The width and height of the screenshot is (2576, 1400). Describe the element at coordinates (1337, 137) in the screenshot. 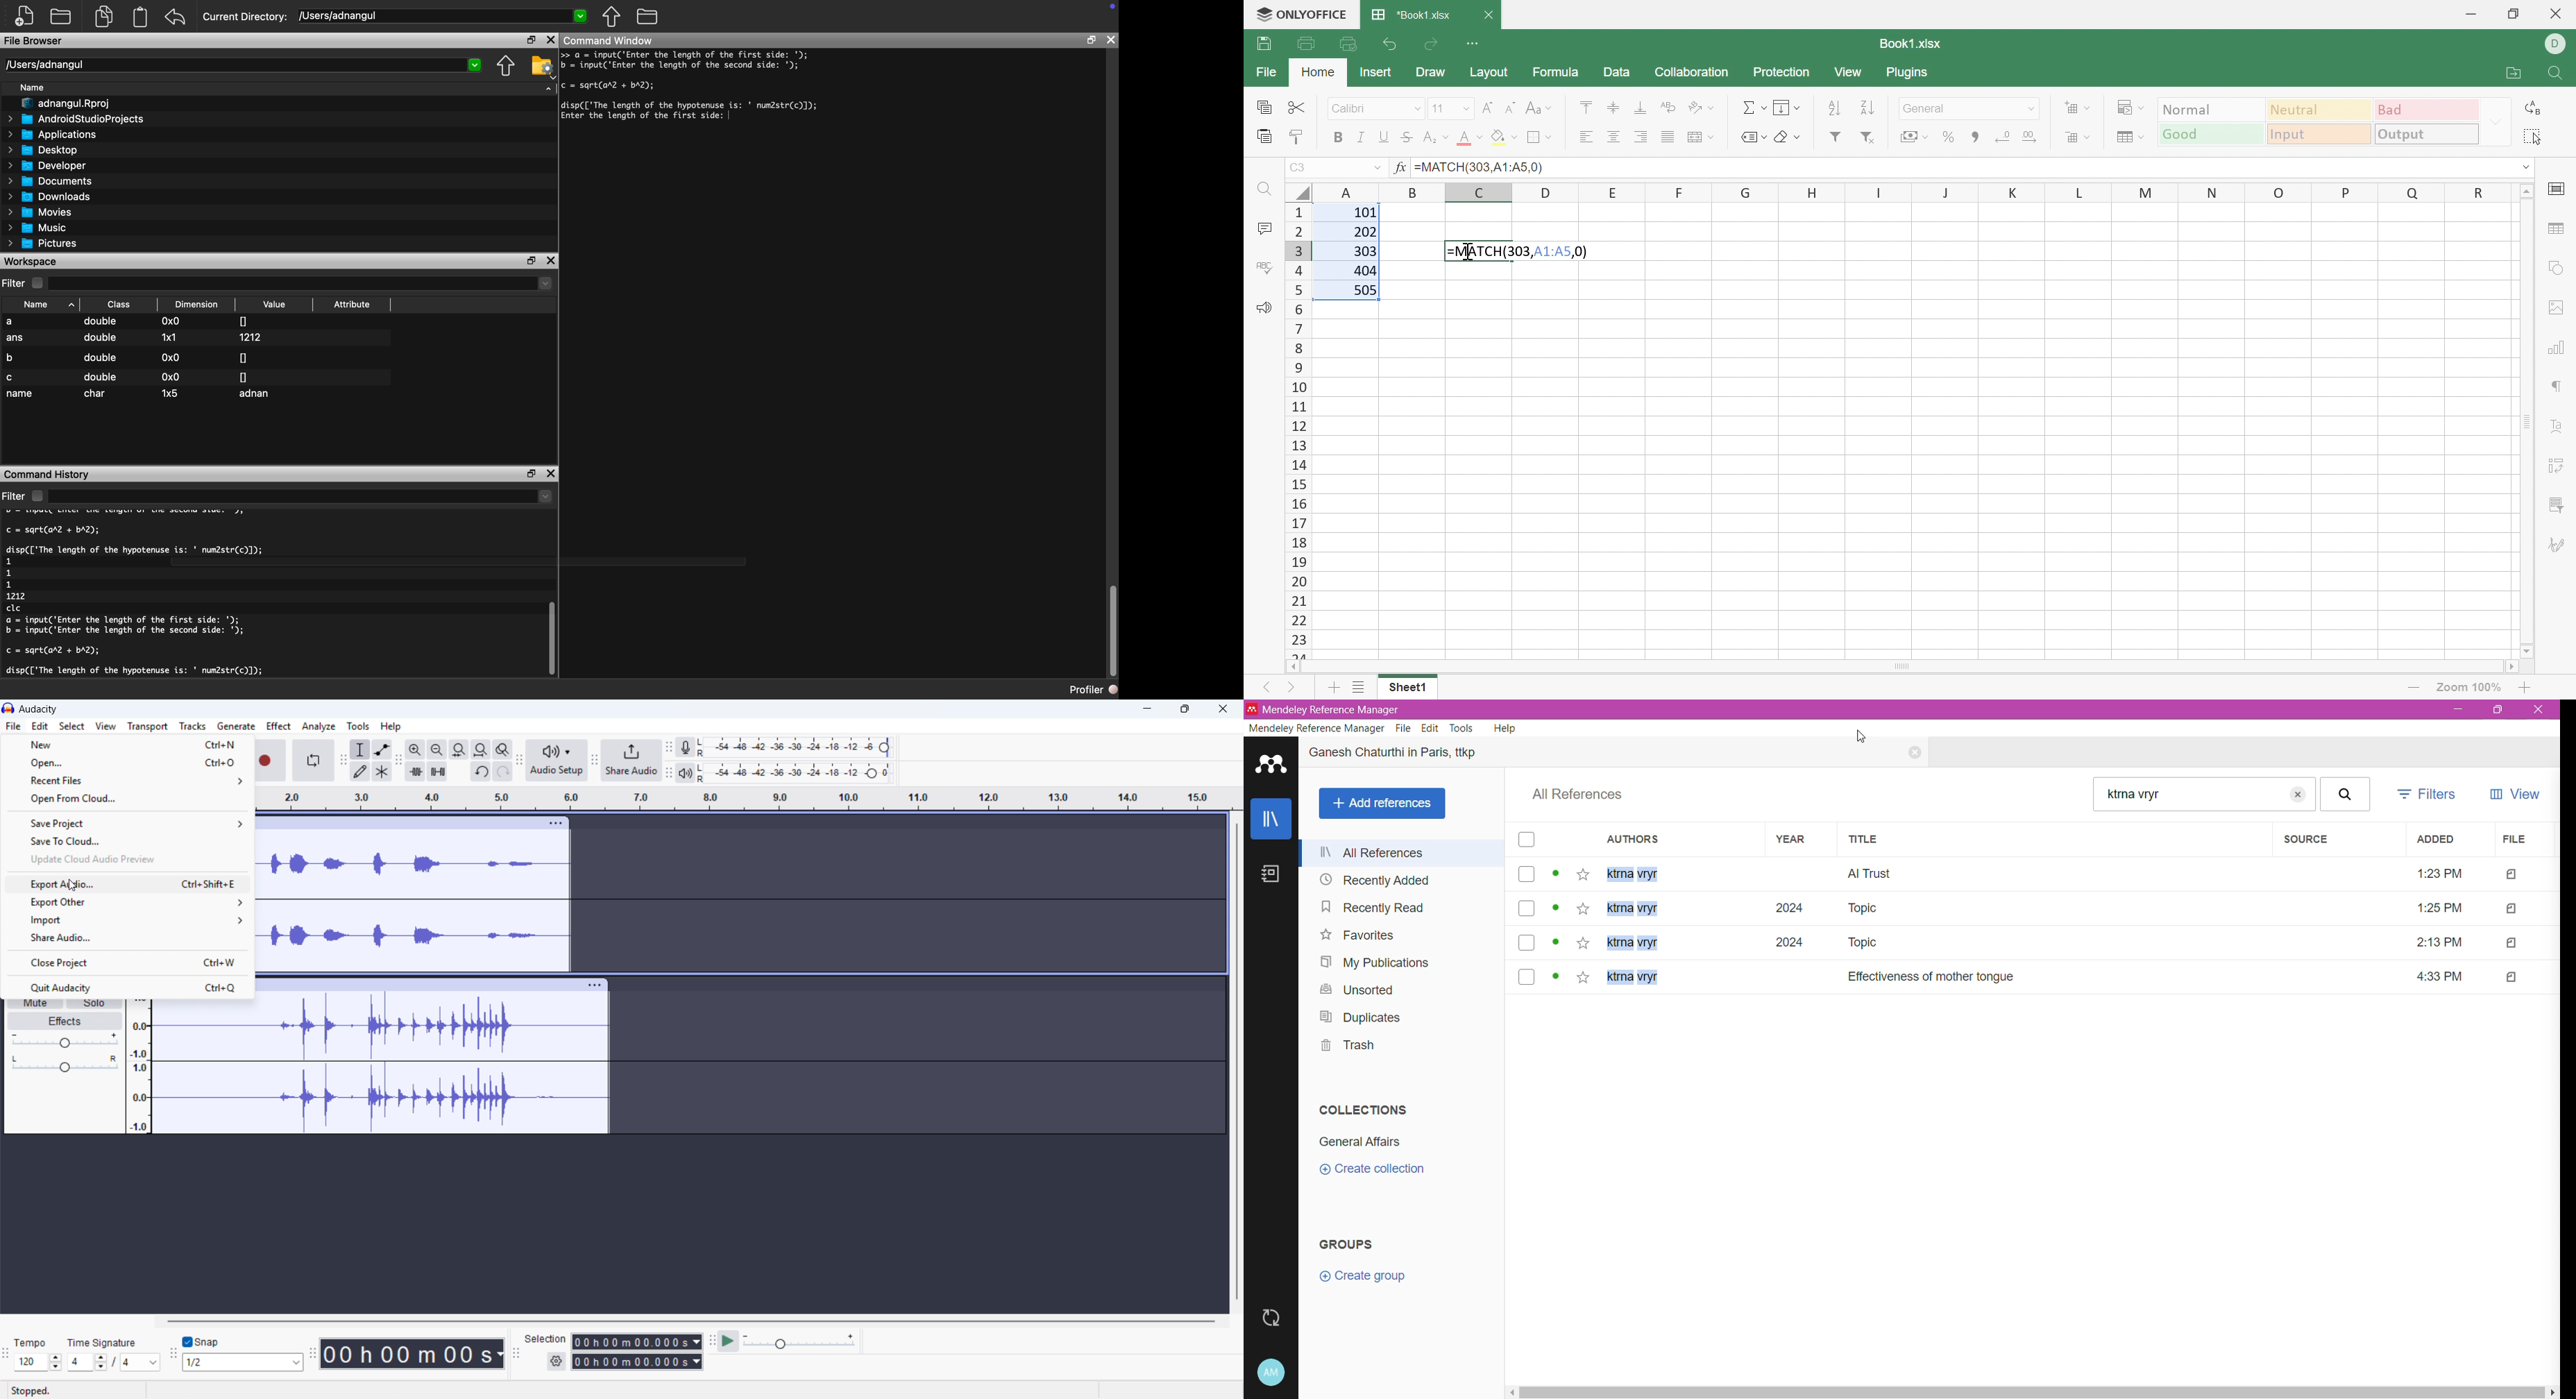

I see `Bold` at that location.